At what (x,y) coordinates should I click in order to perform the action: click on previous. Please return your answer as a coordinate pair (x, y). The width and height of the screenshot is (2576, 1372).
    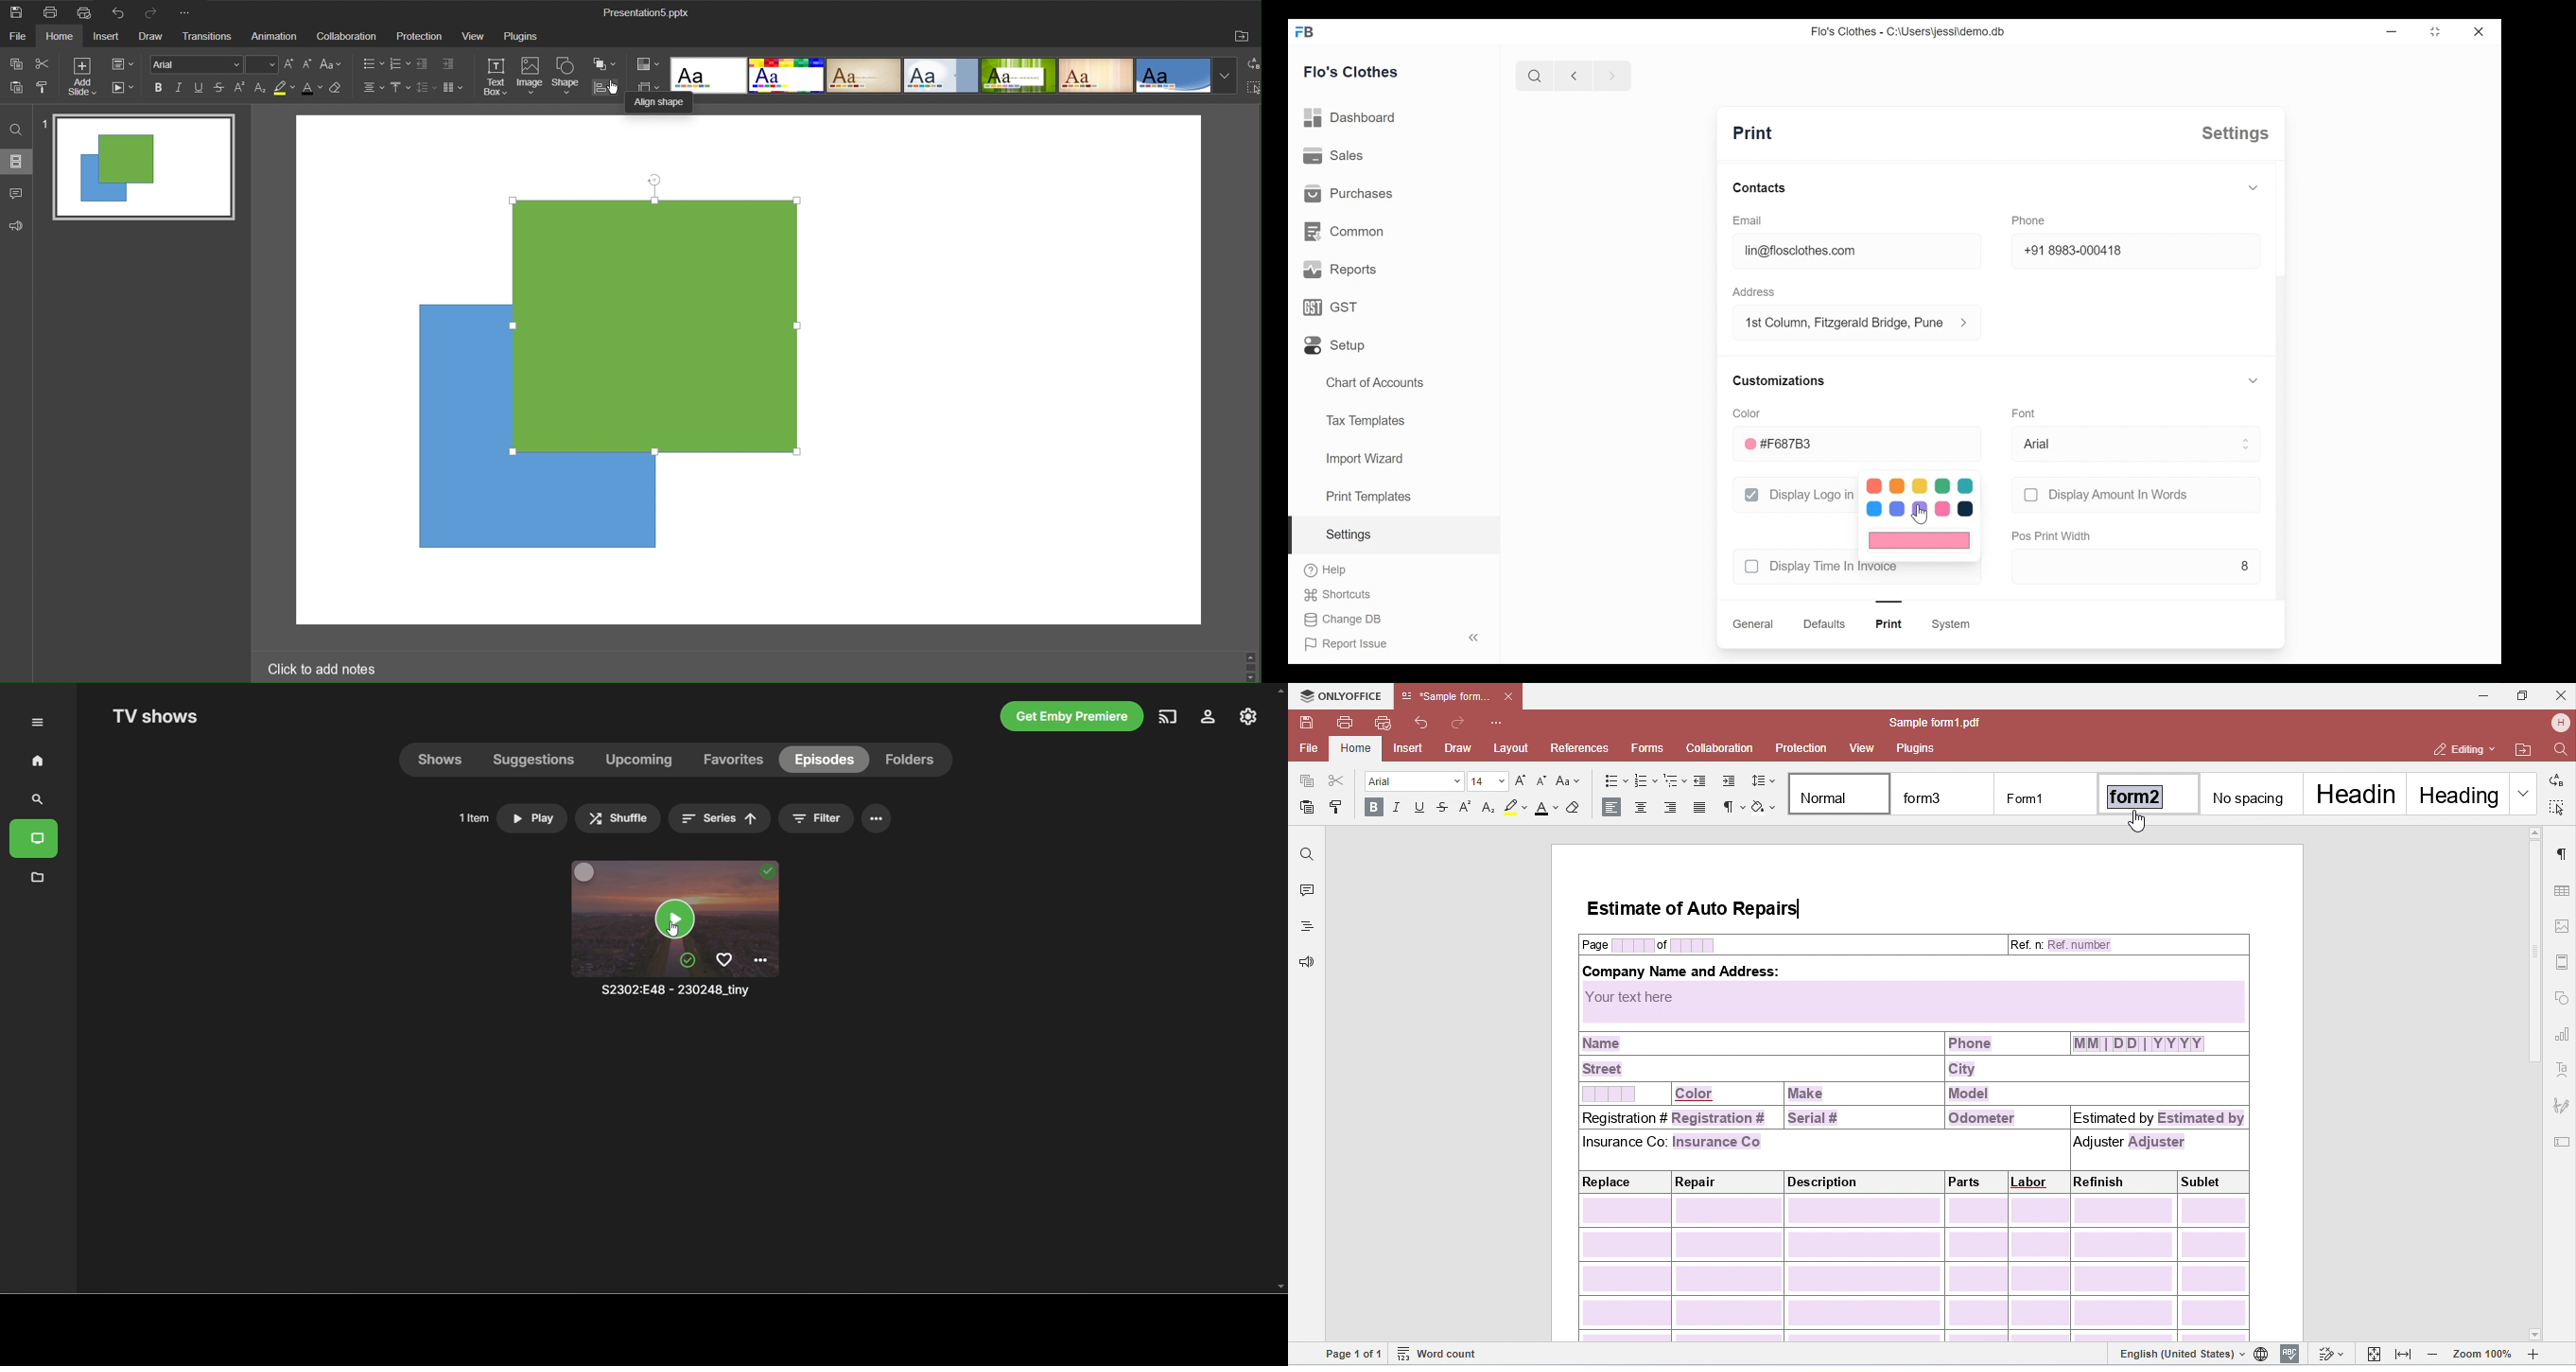
    Looking at the image, I should click on (1574, 75).